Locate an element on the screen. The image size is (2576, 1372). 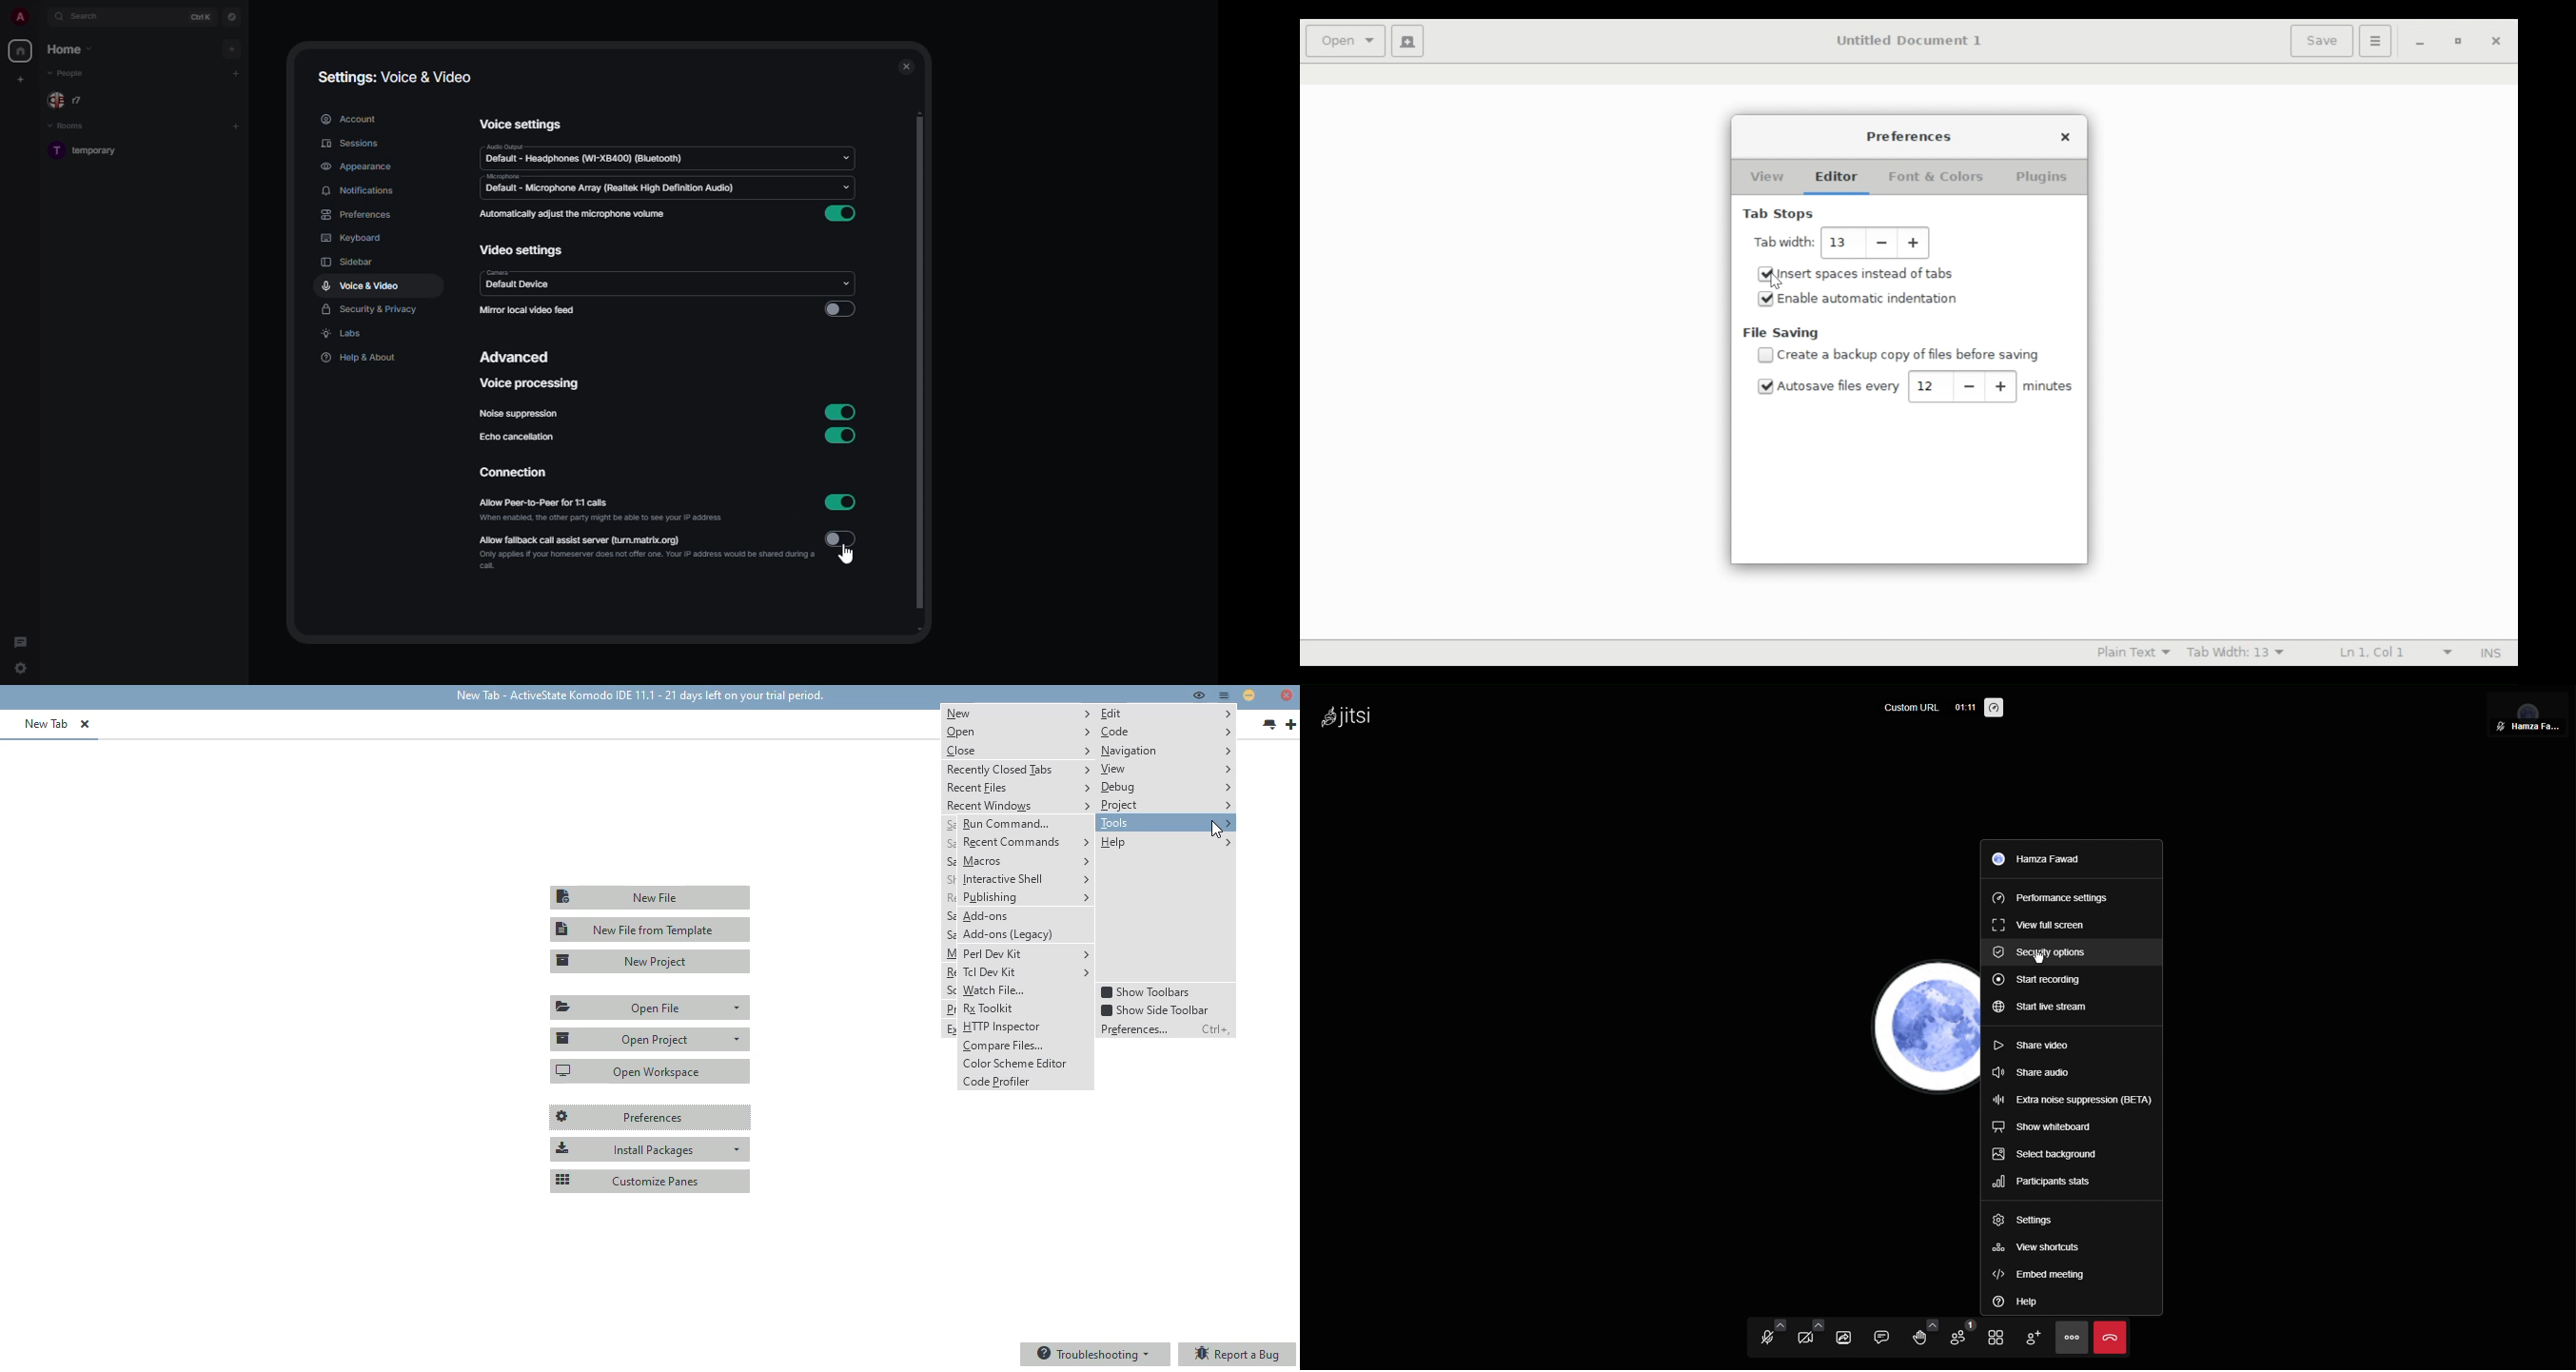
(un)check Create backup copy of files before saving is located at coordinates (1915, 355).